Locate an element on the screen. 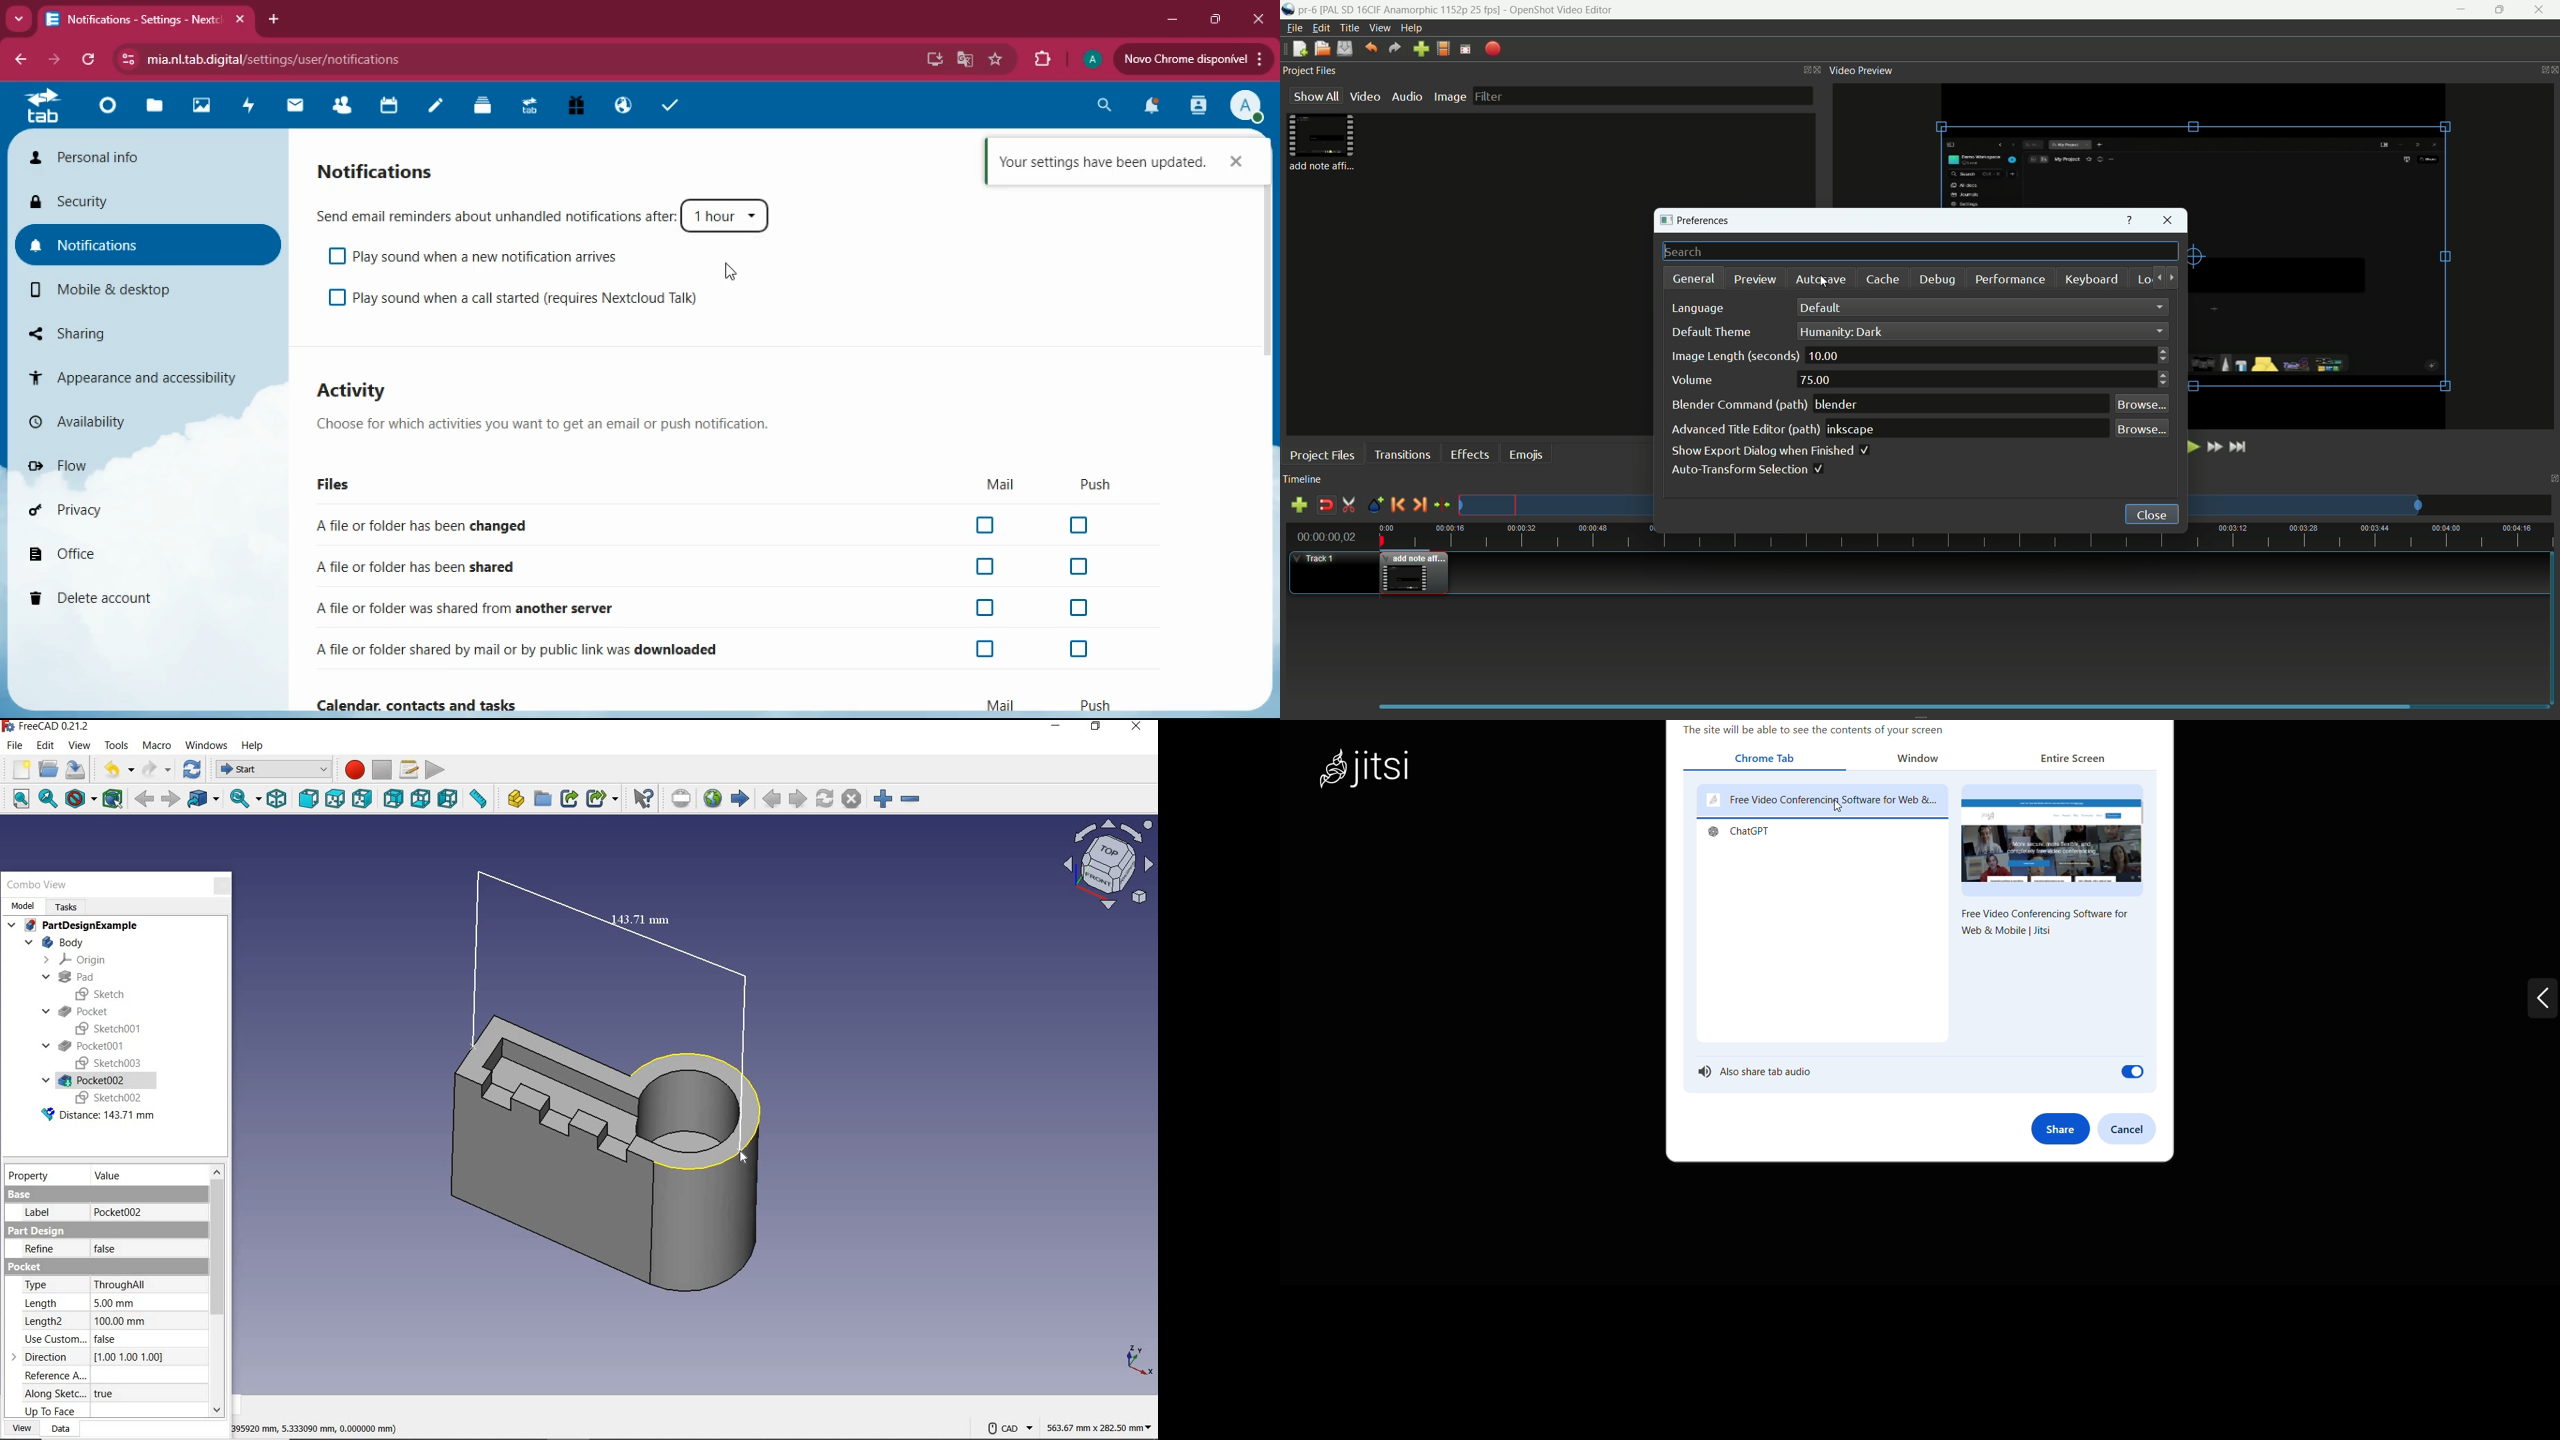 This screenshot has height=1456, width=2576. tab is located at coordinates (530, 109).